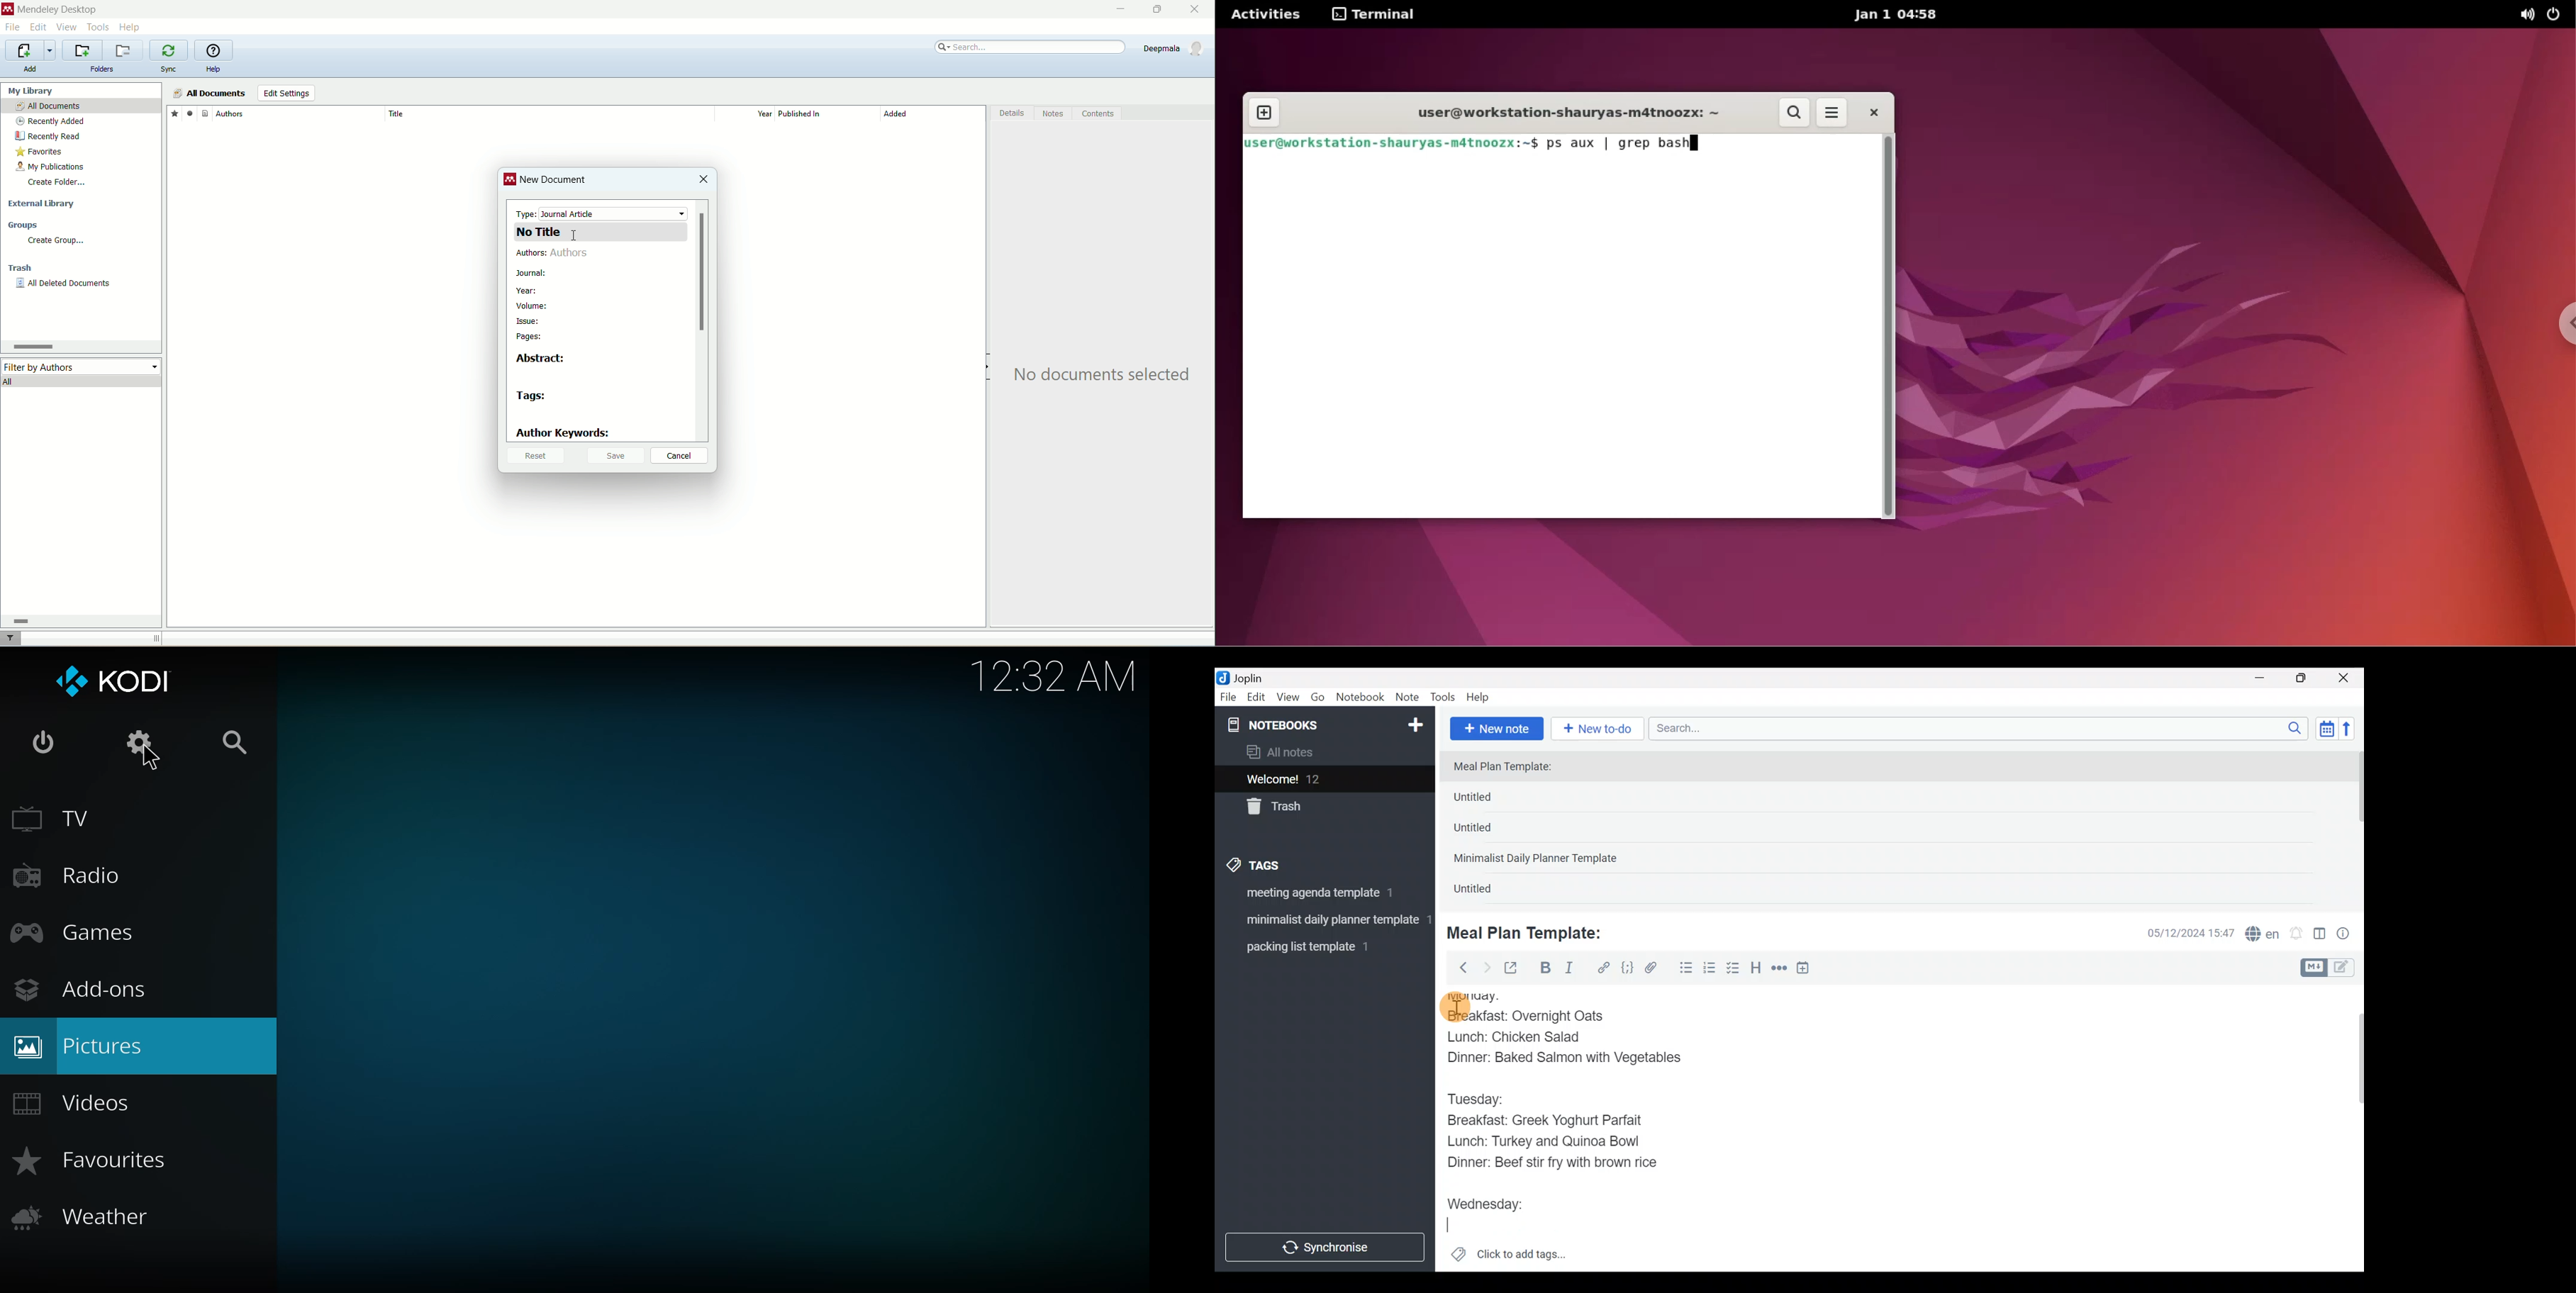 The height and width of the screenshot is (1316, 2576). I want to click on Bold, so click(1545, 969).